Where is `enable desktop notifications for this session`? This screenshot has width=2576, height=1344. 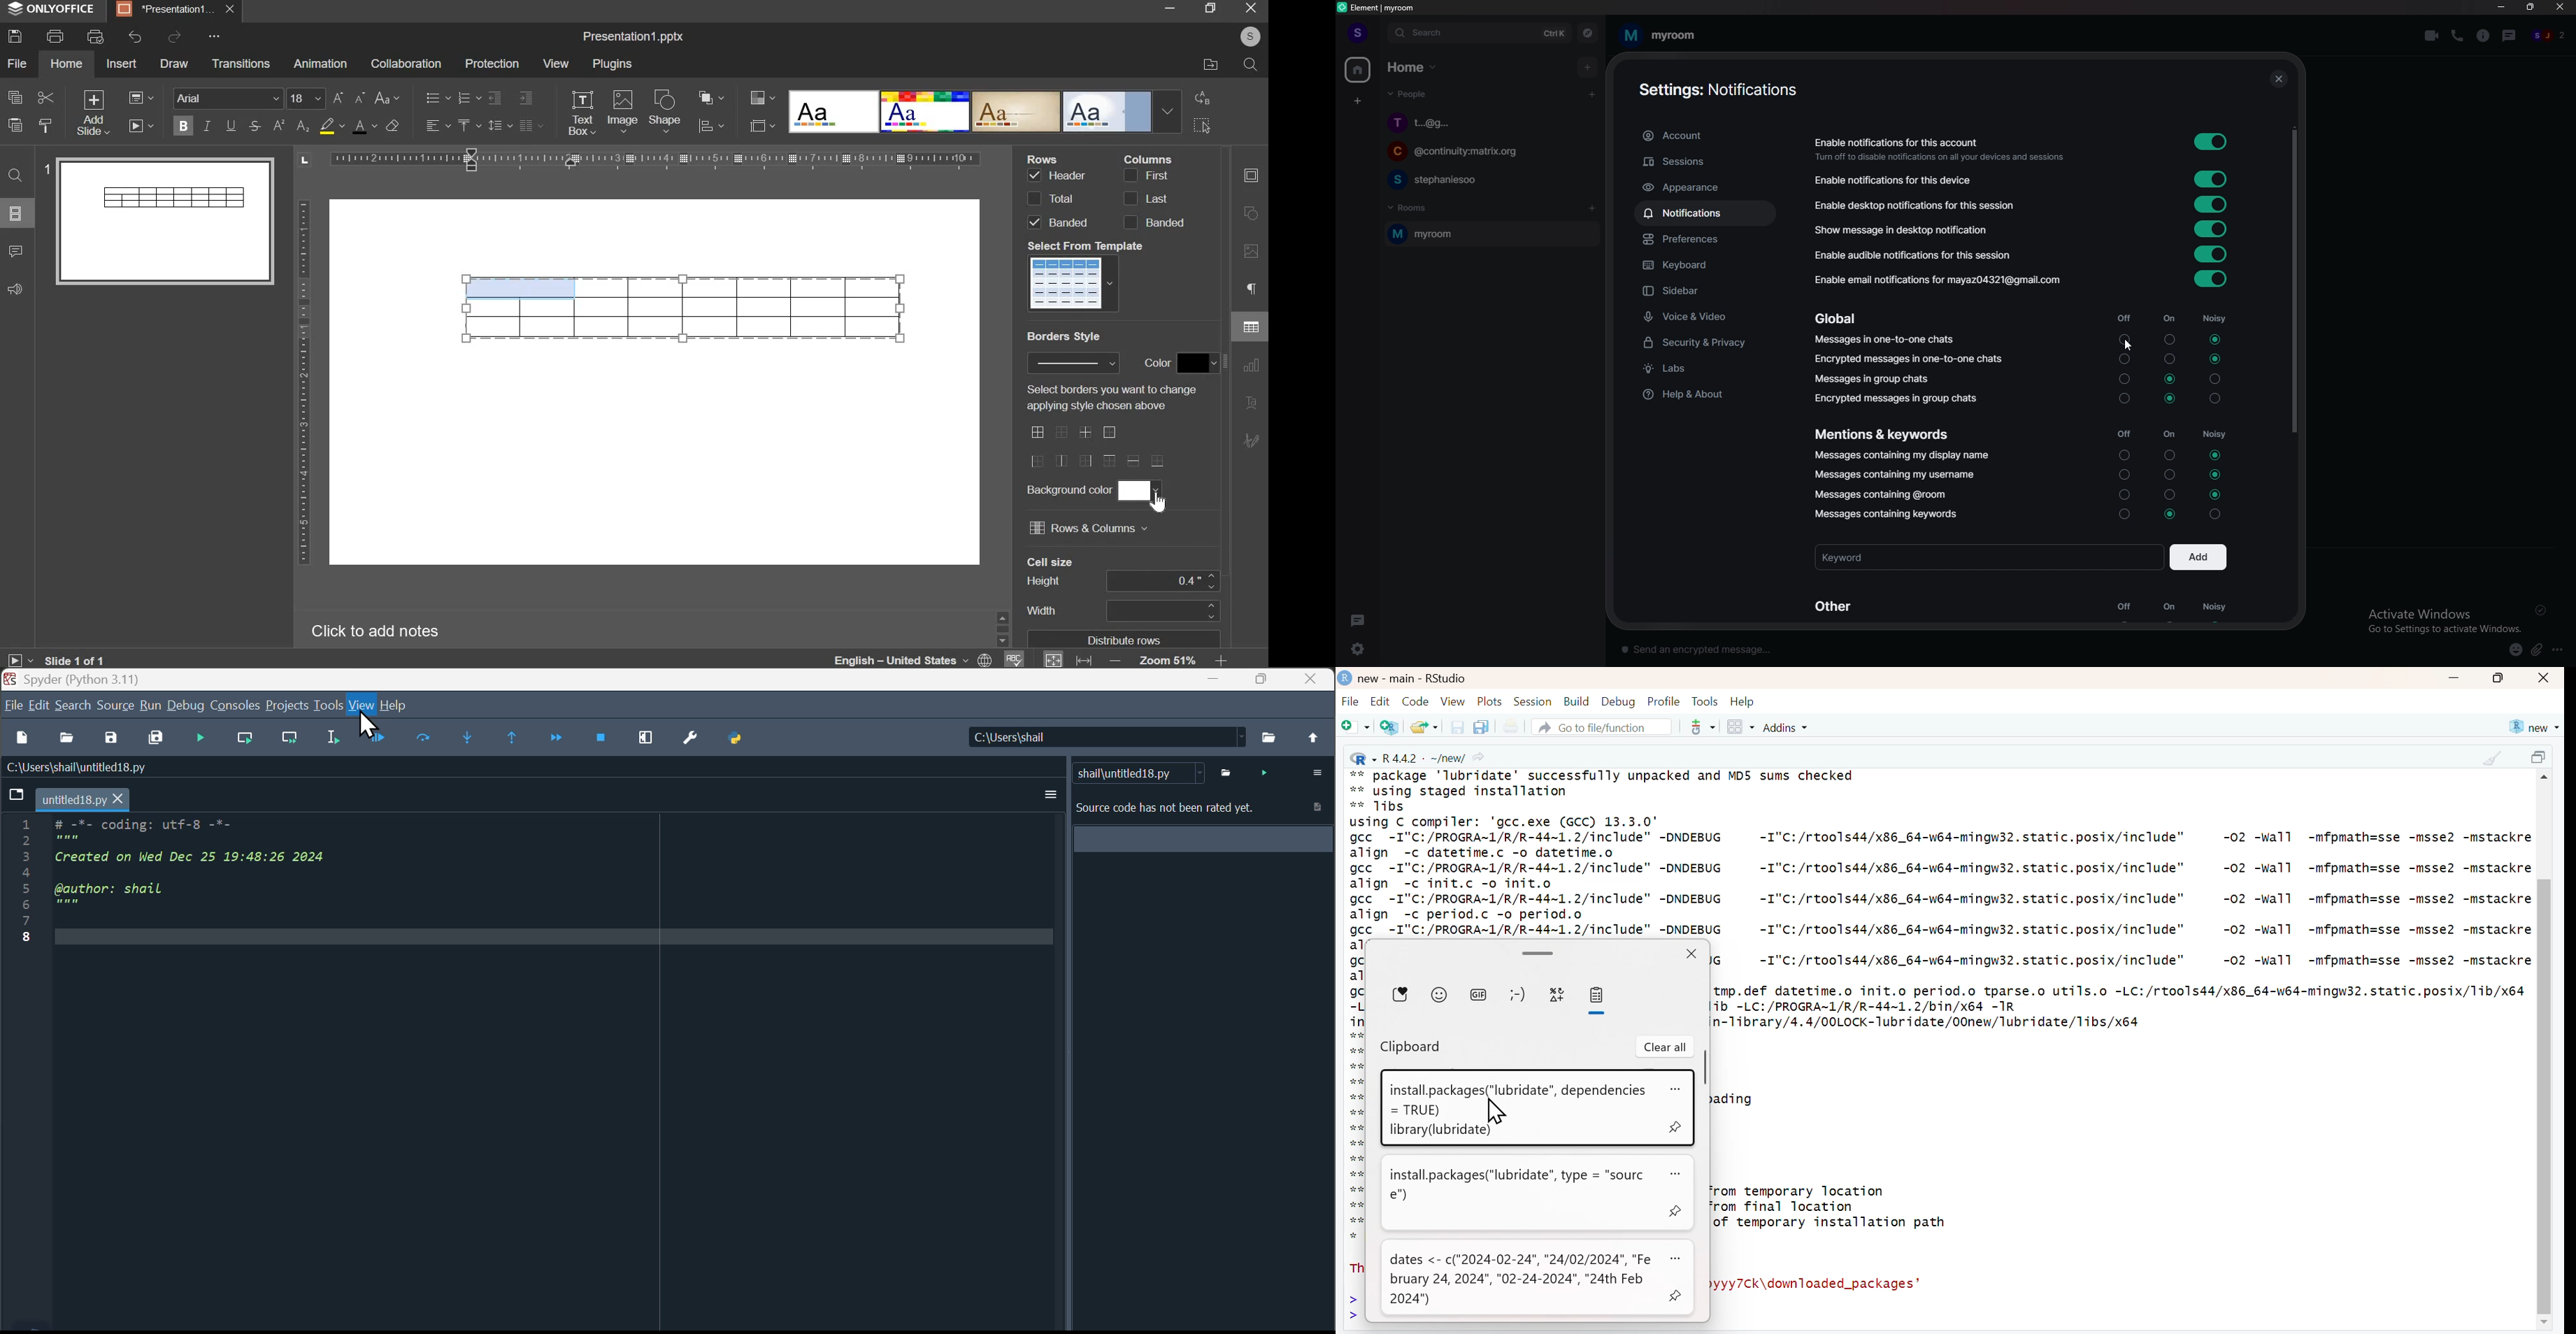 enable desktop notifications for this session is located at coordinates (1921, 206).